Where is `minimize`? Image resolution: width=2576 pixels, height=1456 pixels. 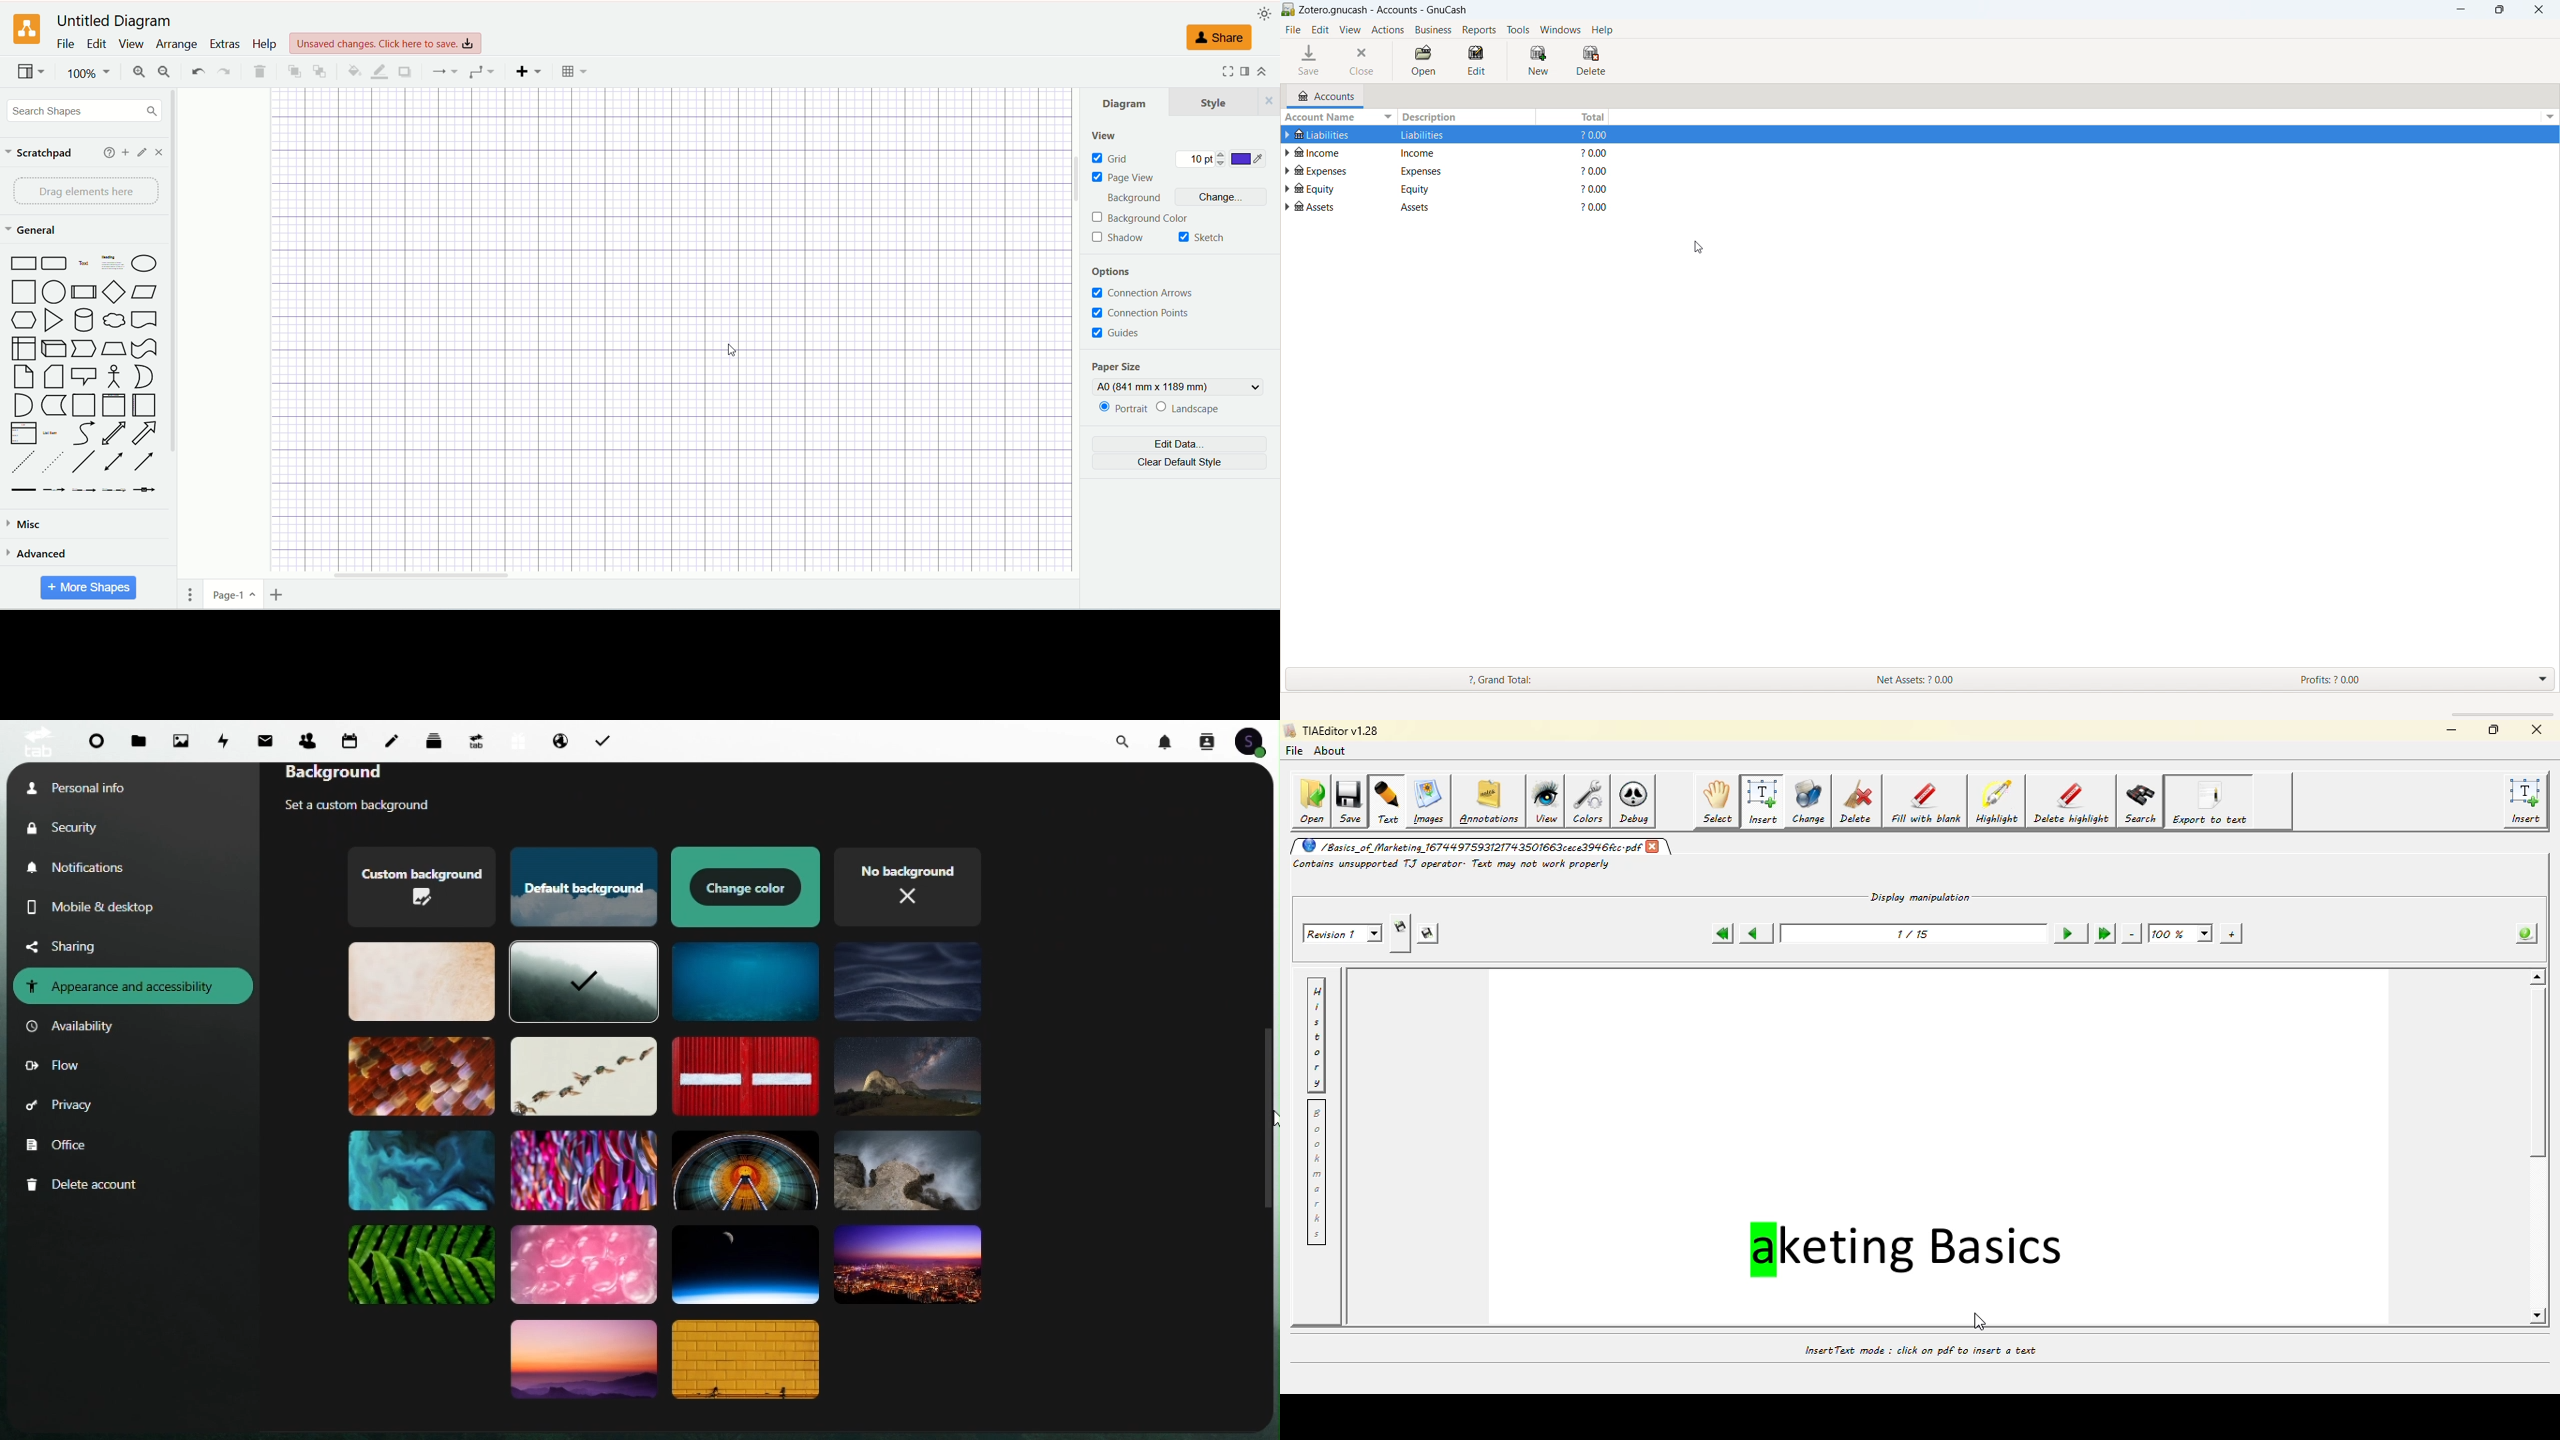 minimize is located at coordinates (2459, 9).